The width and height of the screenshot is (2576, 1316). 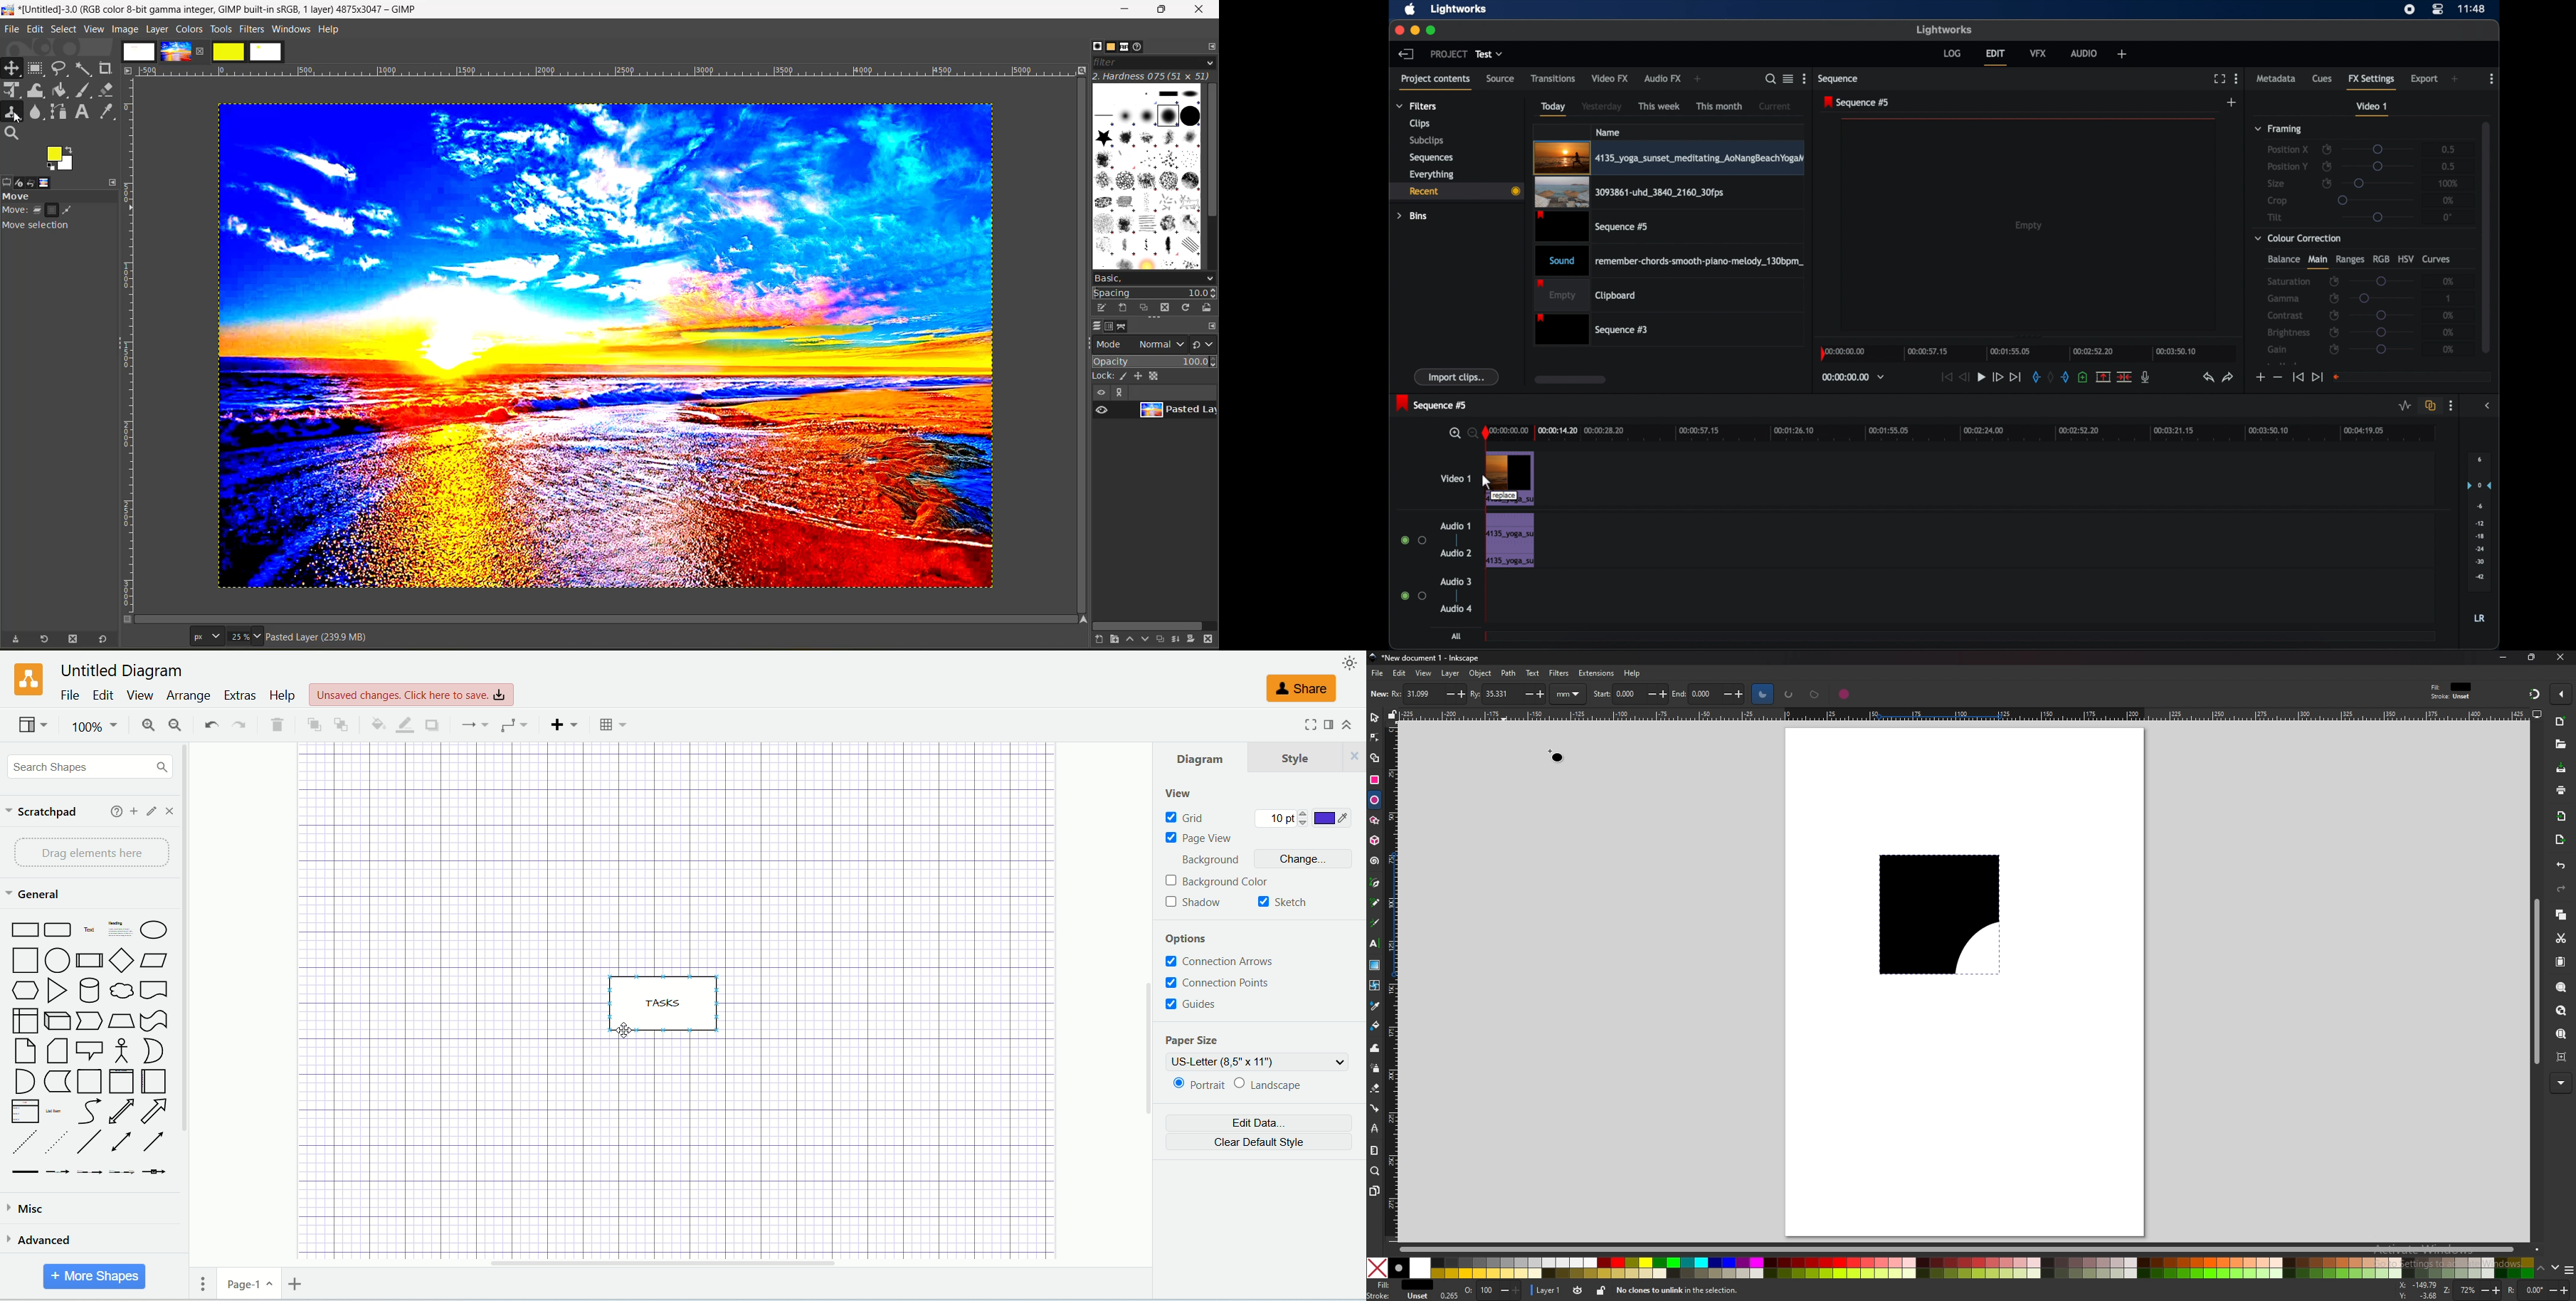 What do you see at coordinates (1512, 478) in the screenshot?
I see `video` at bounding box center [1512, 478].